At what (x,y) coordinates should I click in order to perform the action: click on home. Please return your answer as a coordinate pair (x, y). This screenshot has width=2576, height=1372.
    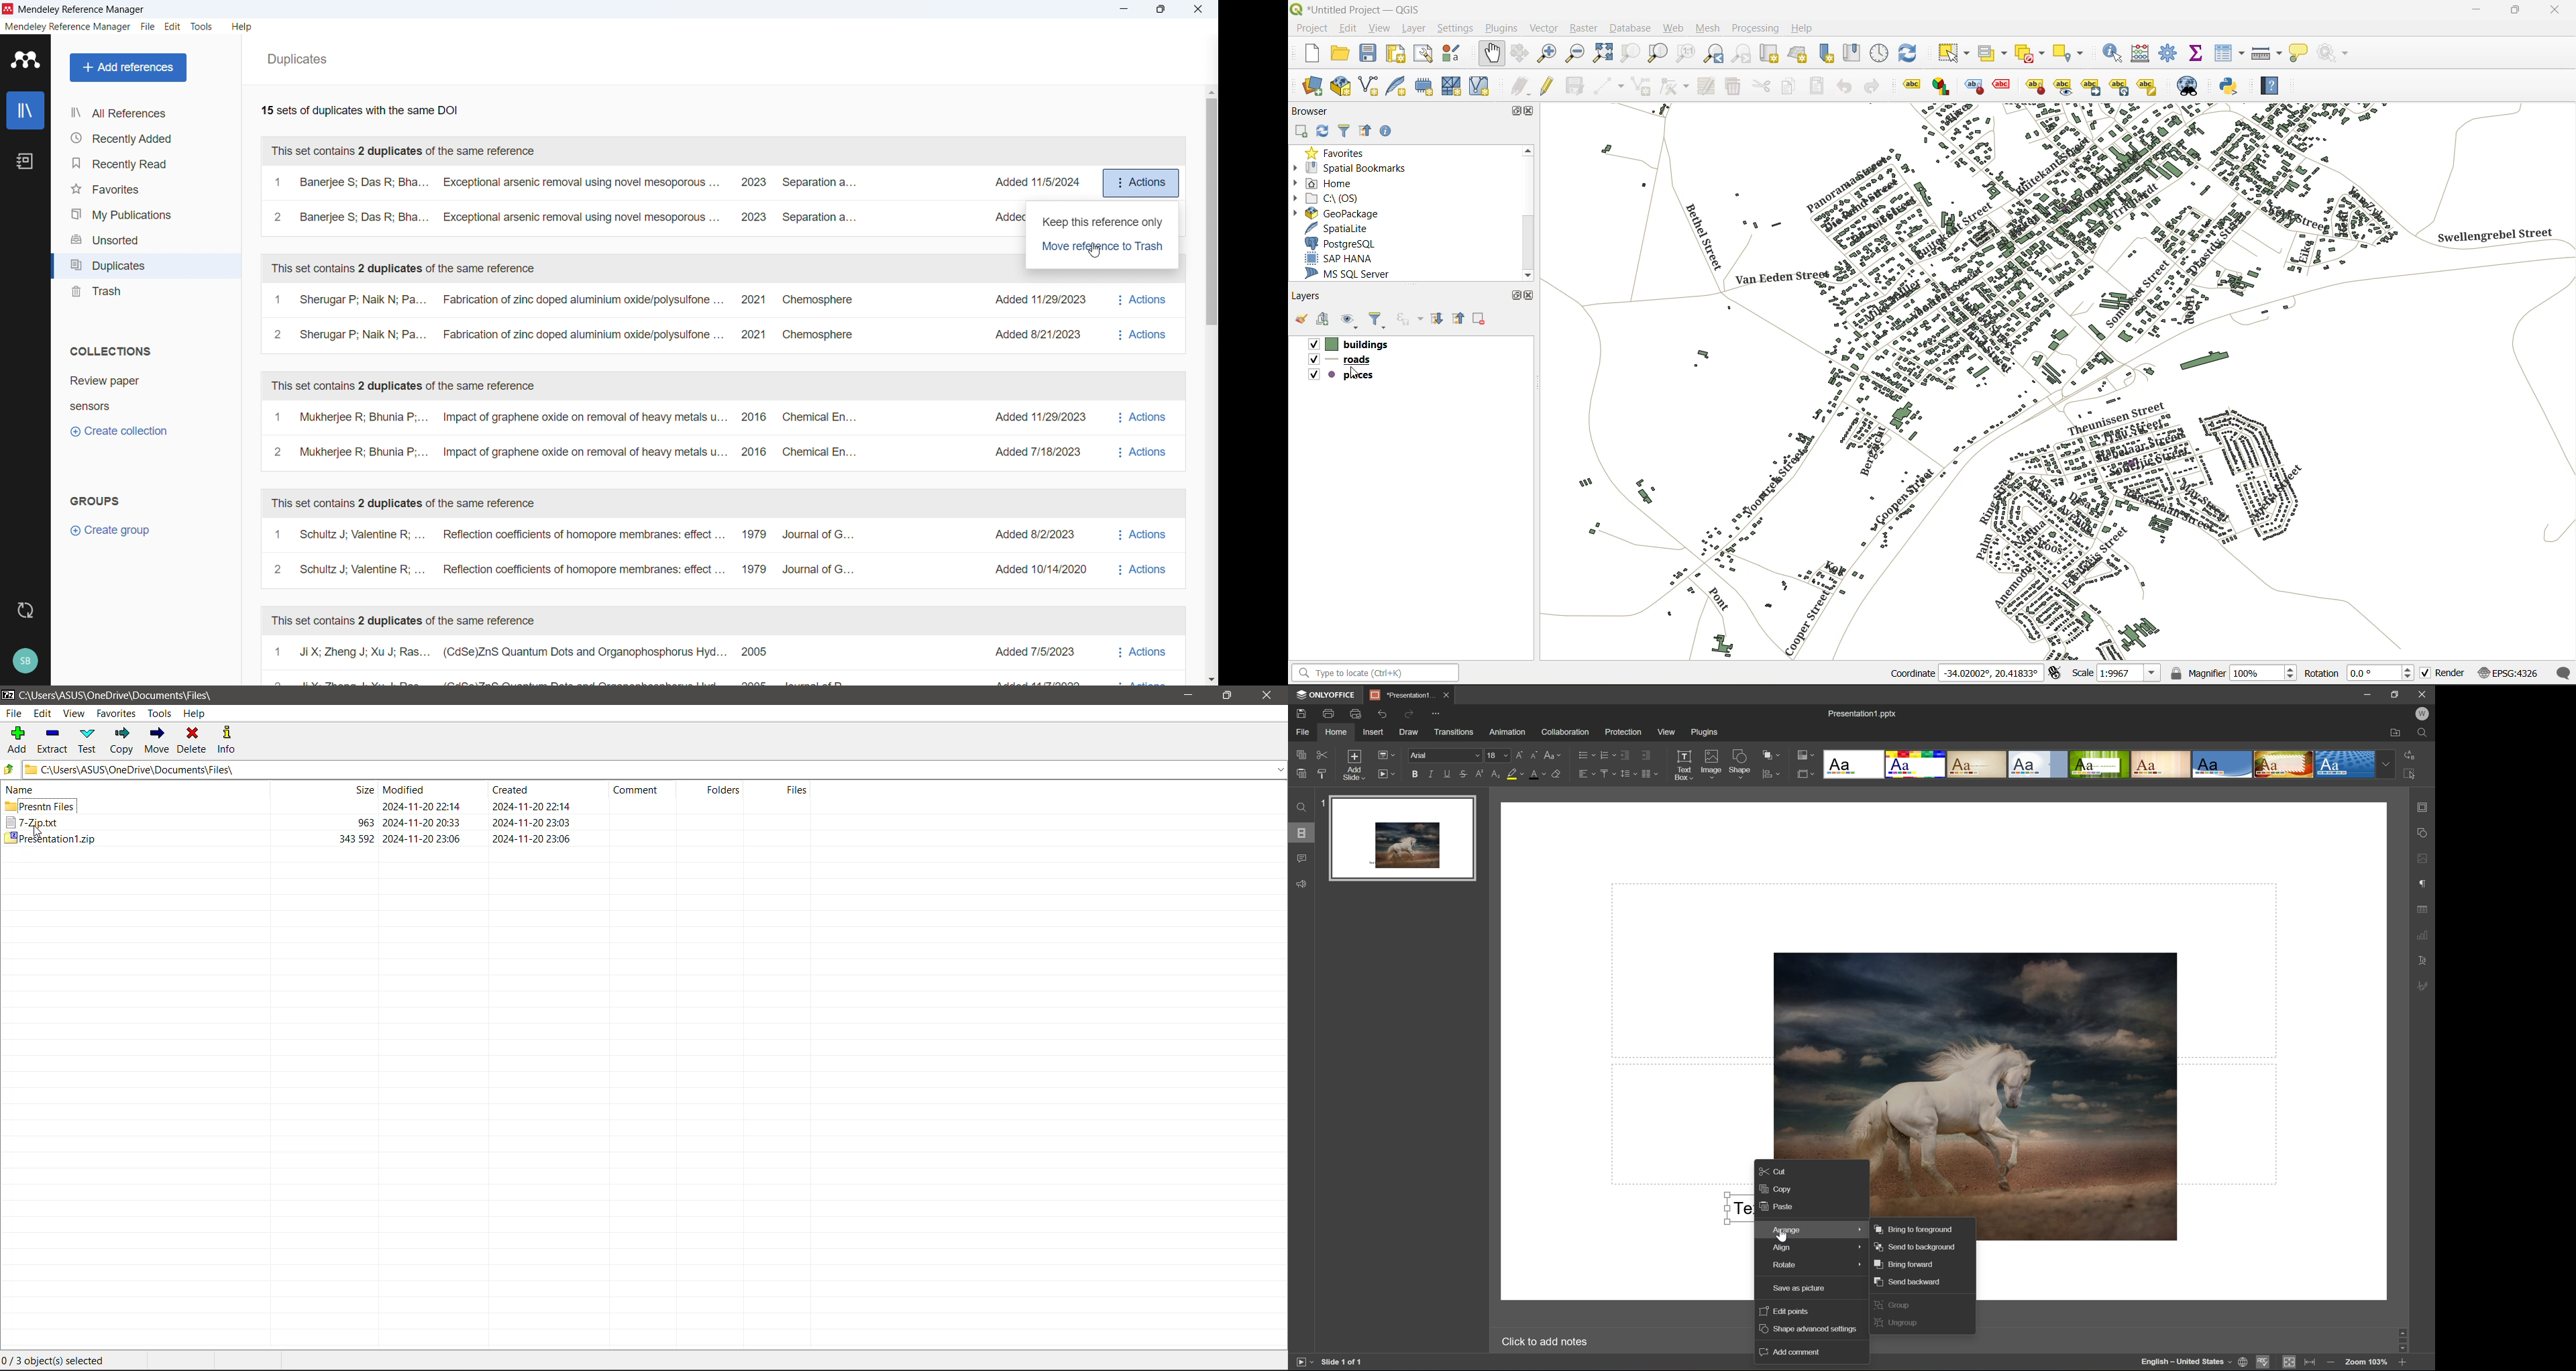
    Looking at the image, I should click on (1331, 183).